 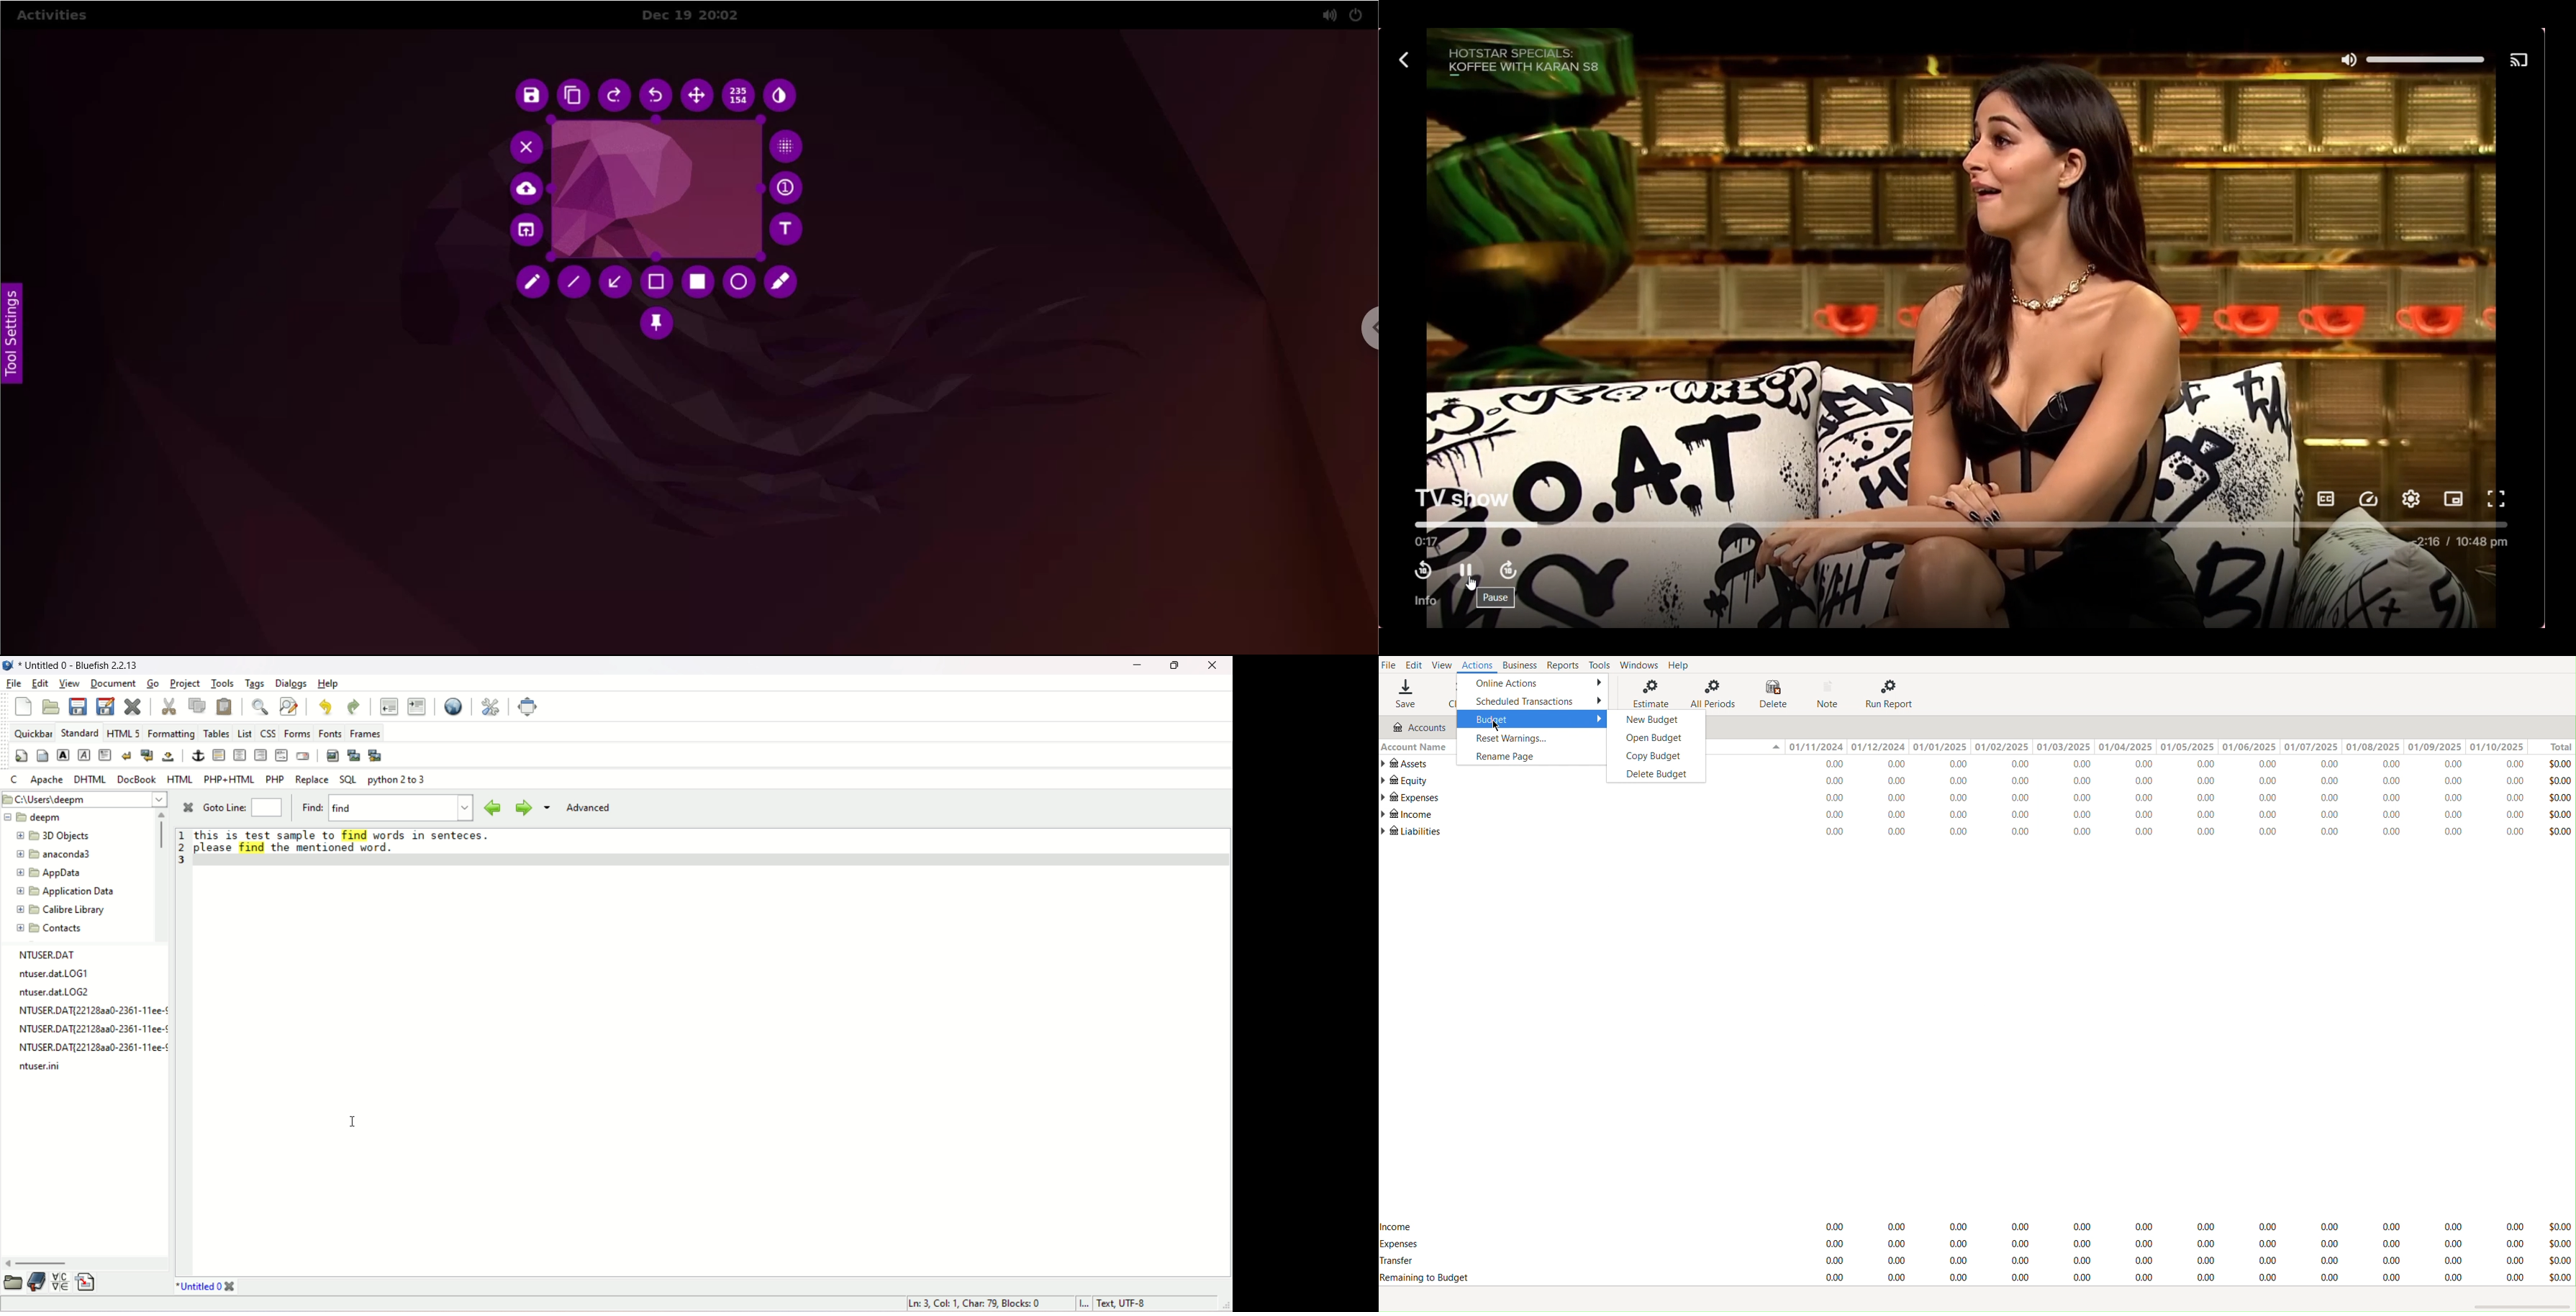 I want to click on cursor, so click(x=1497, y=728).